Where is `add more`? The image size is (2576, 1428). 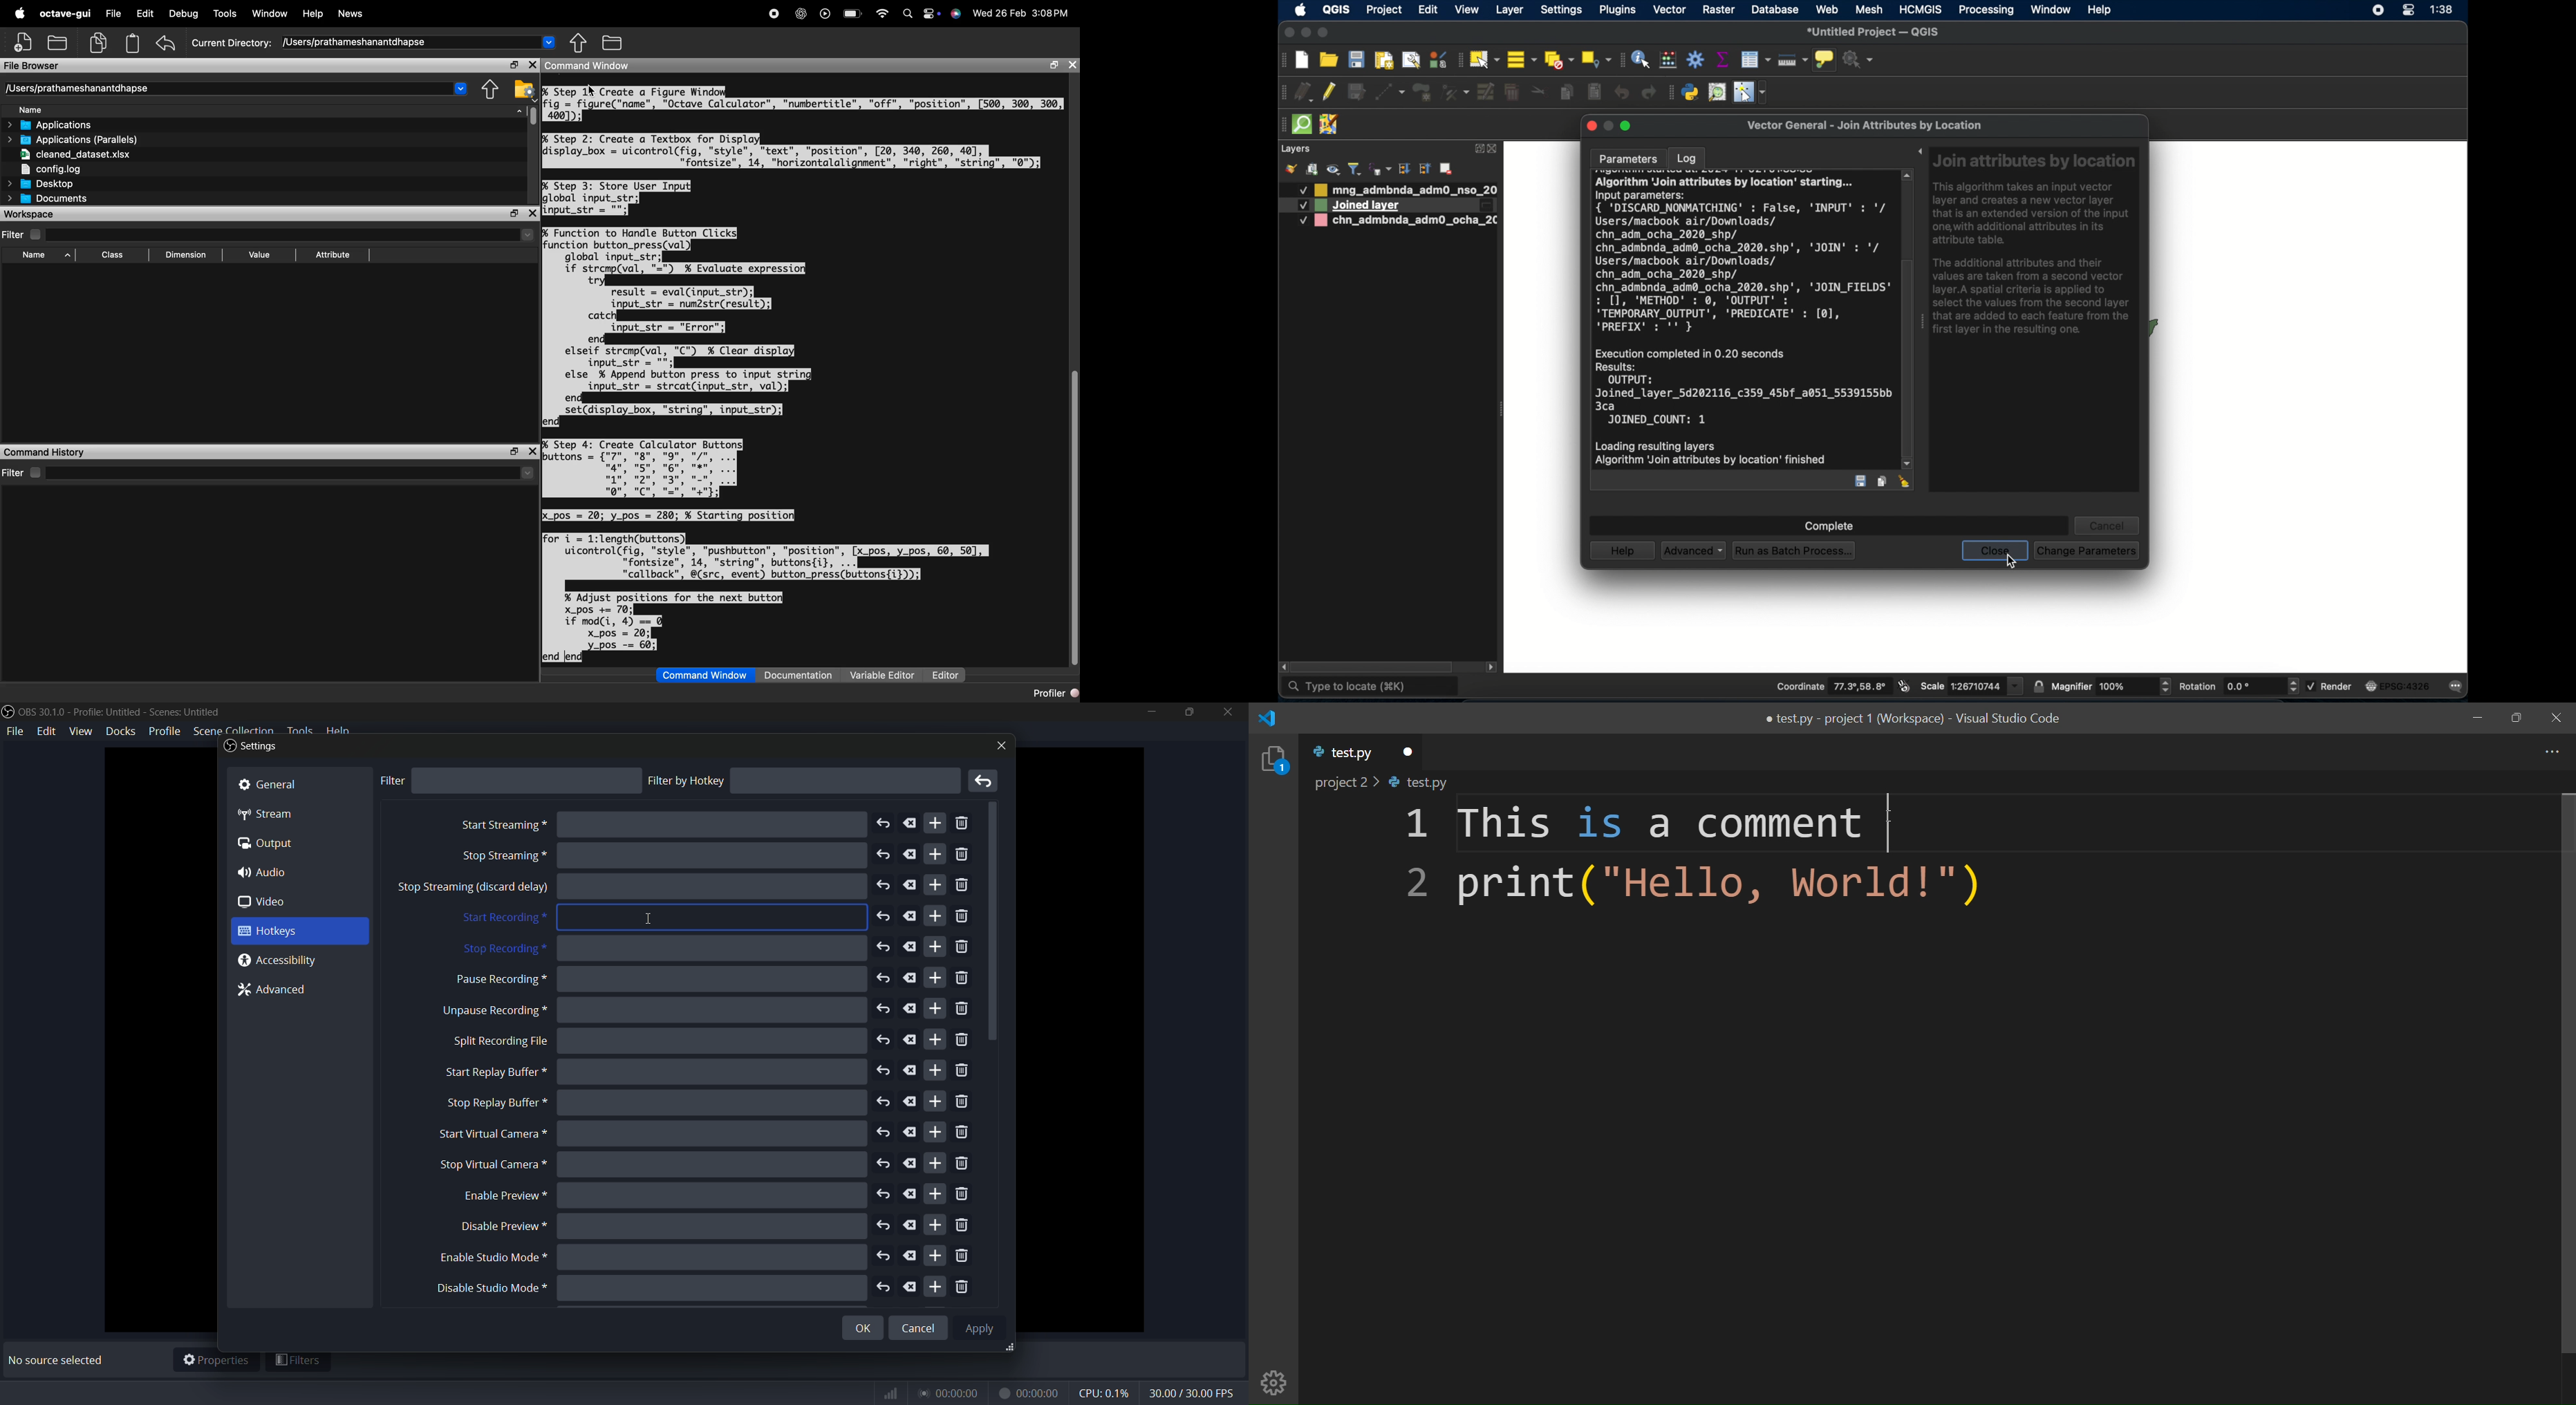 add more is located at coordinates (936, 1286).